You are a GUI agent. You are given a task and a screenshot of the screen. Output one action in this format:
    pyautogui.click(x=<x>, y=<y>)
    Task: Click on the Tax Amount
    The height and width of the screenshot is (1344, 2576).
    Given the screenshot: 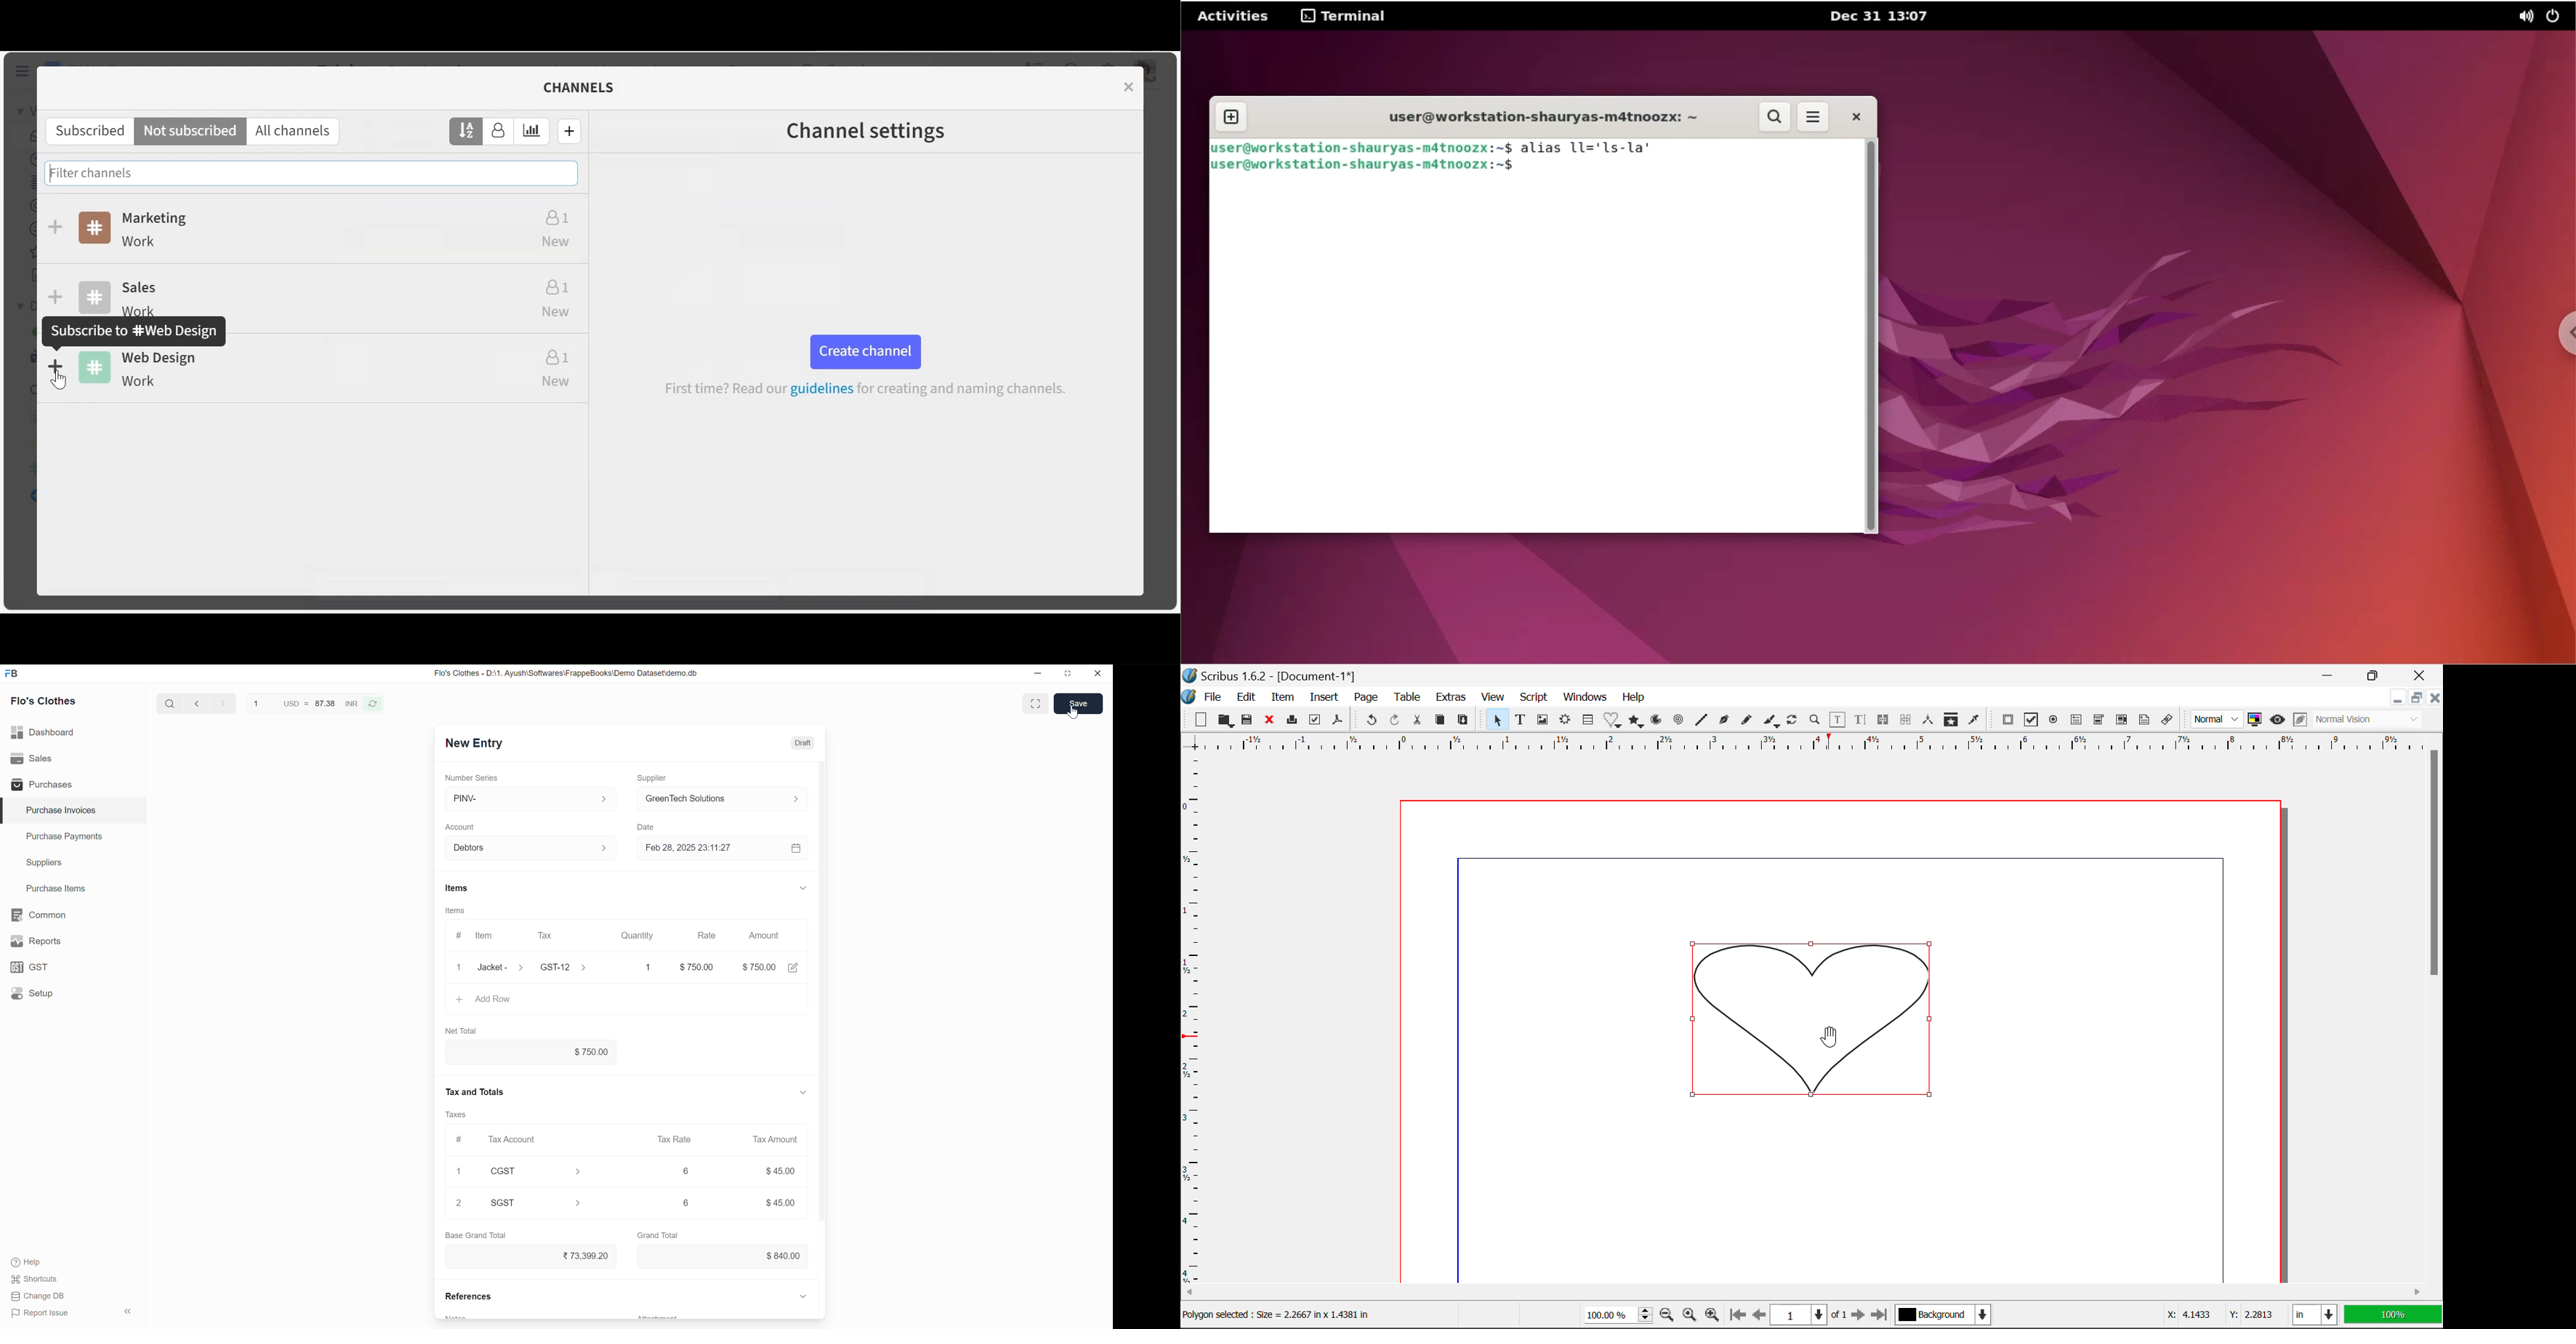 What is the action you would take?
    pyautogui.click(x=777, y=1139)
    